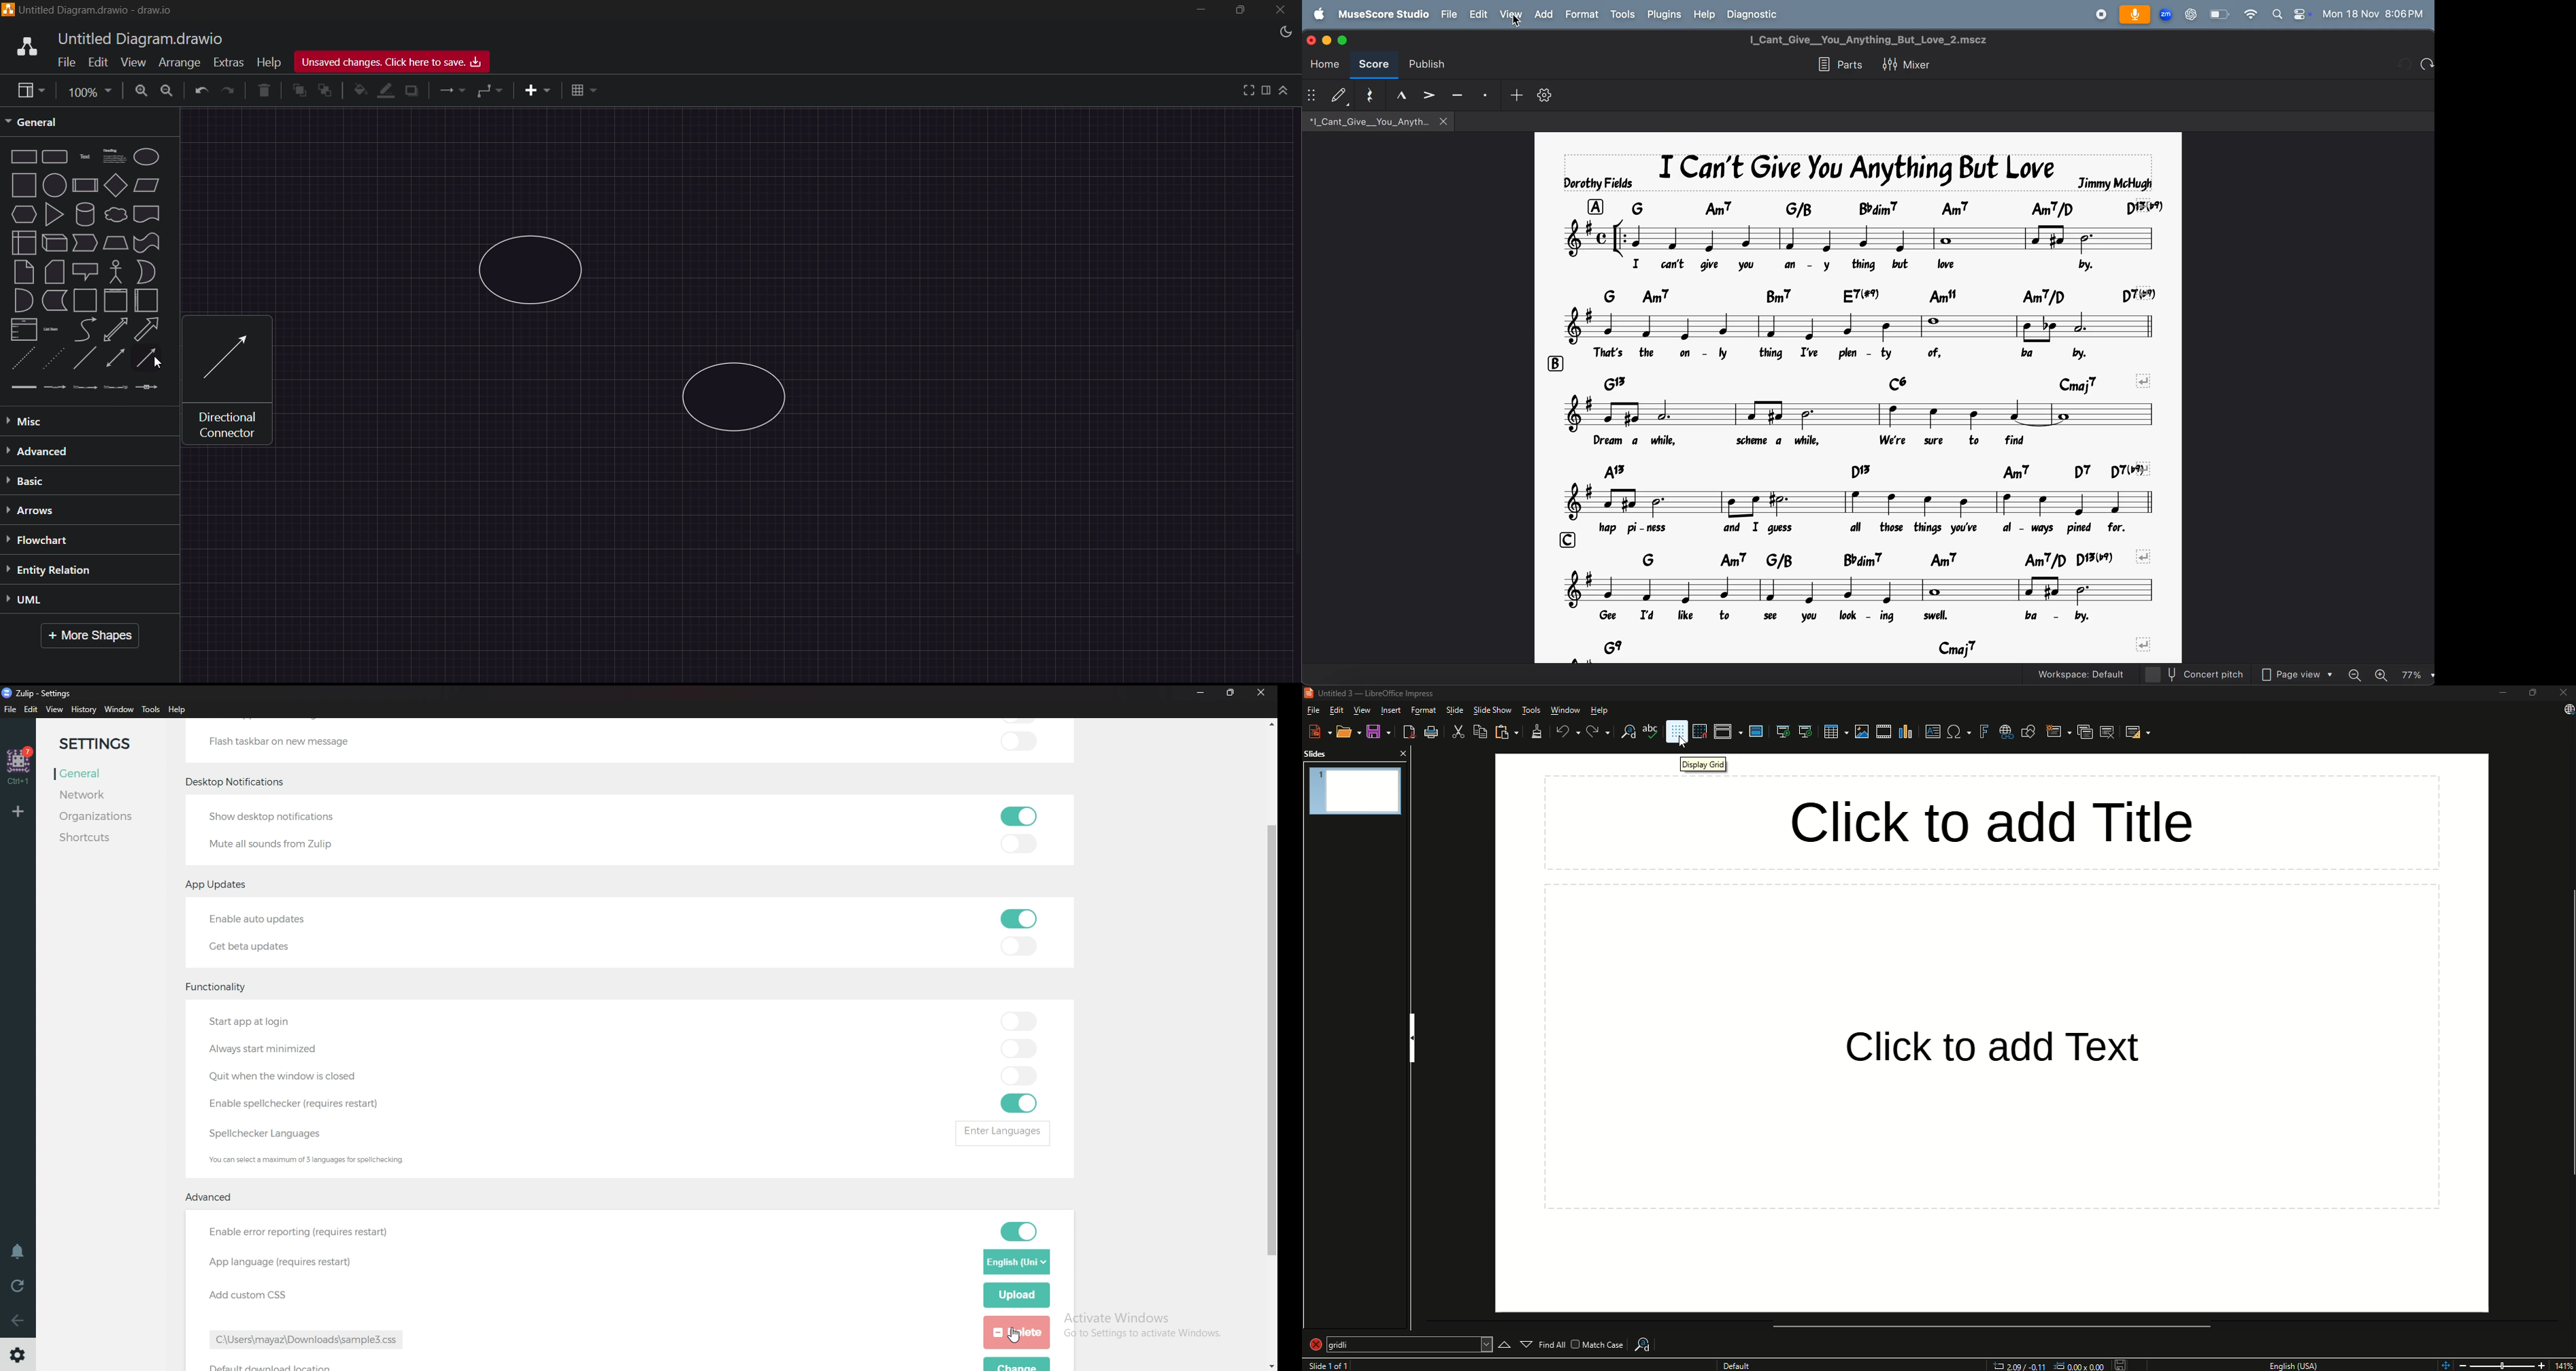 This screenshot has height=1372, width=2576. I want to click on view, so click(55, 710).